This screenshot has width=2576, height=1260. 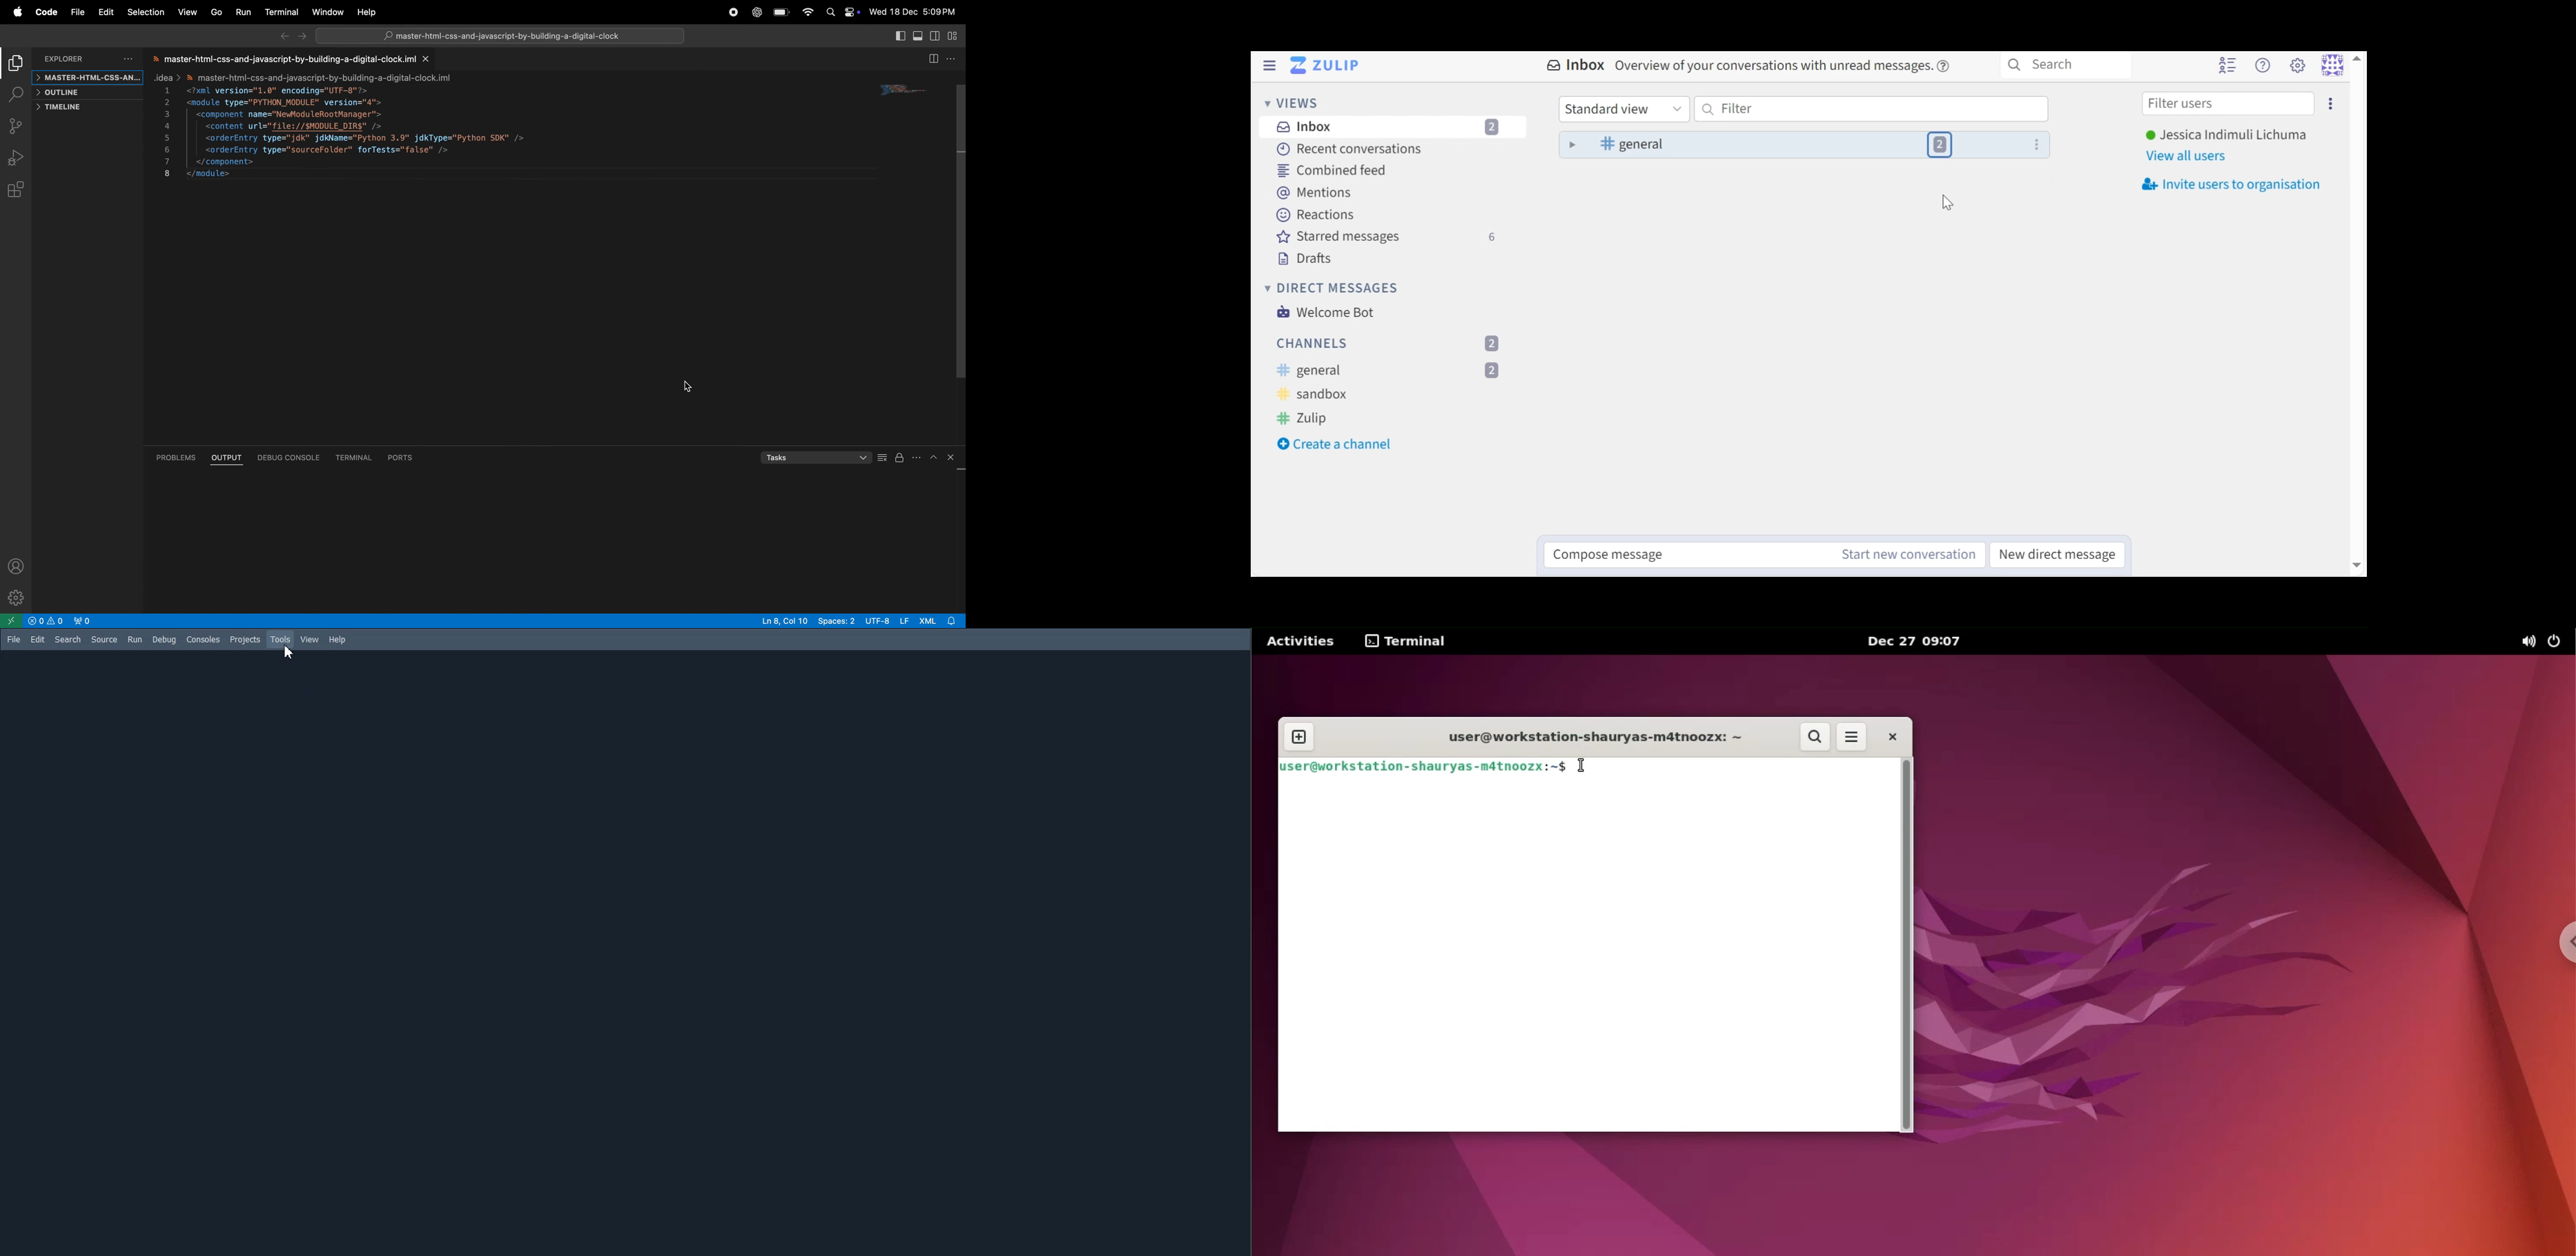 I want to click on apple menu, so click(x=17, y=12).